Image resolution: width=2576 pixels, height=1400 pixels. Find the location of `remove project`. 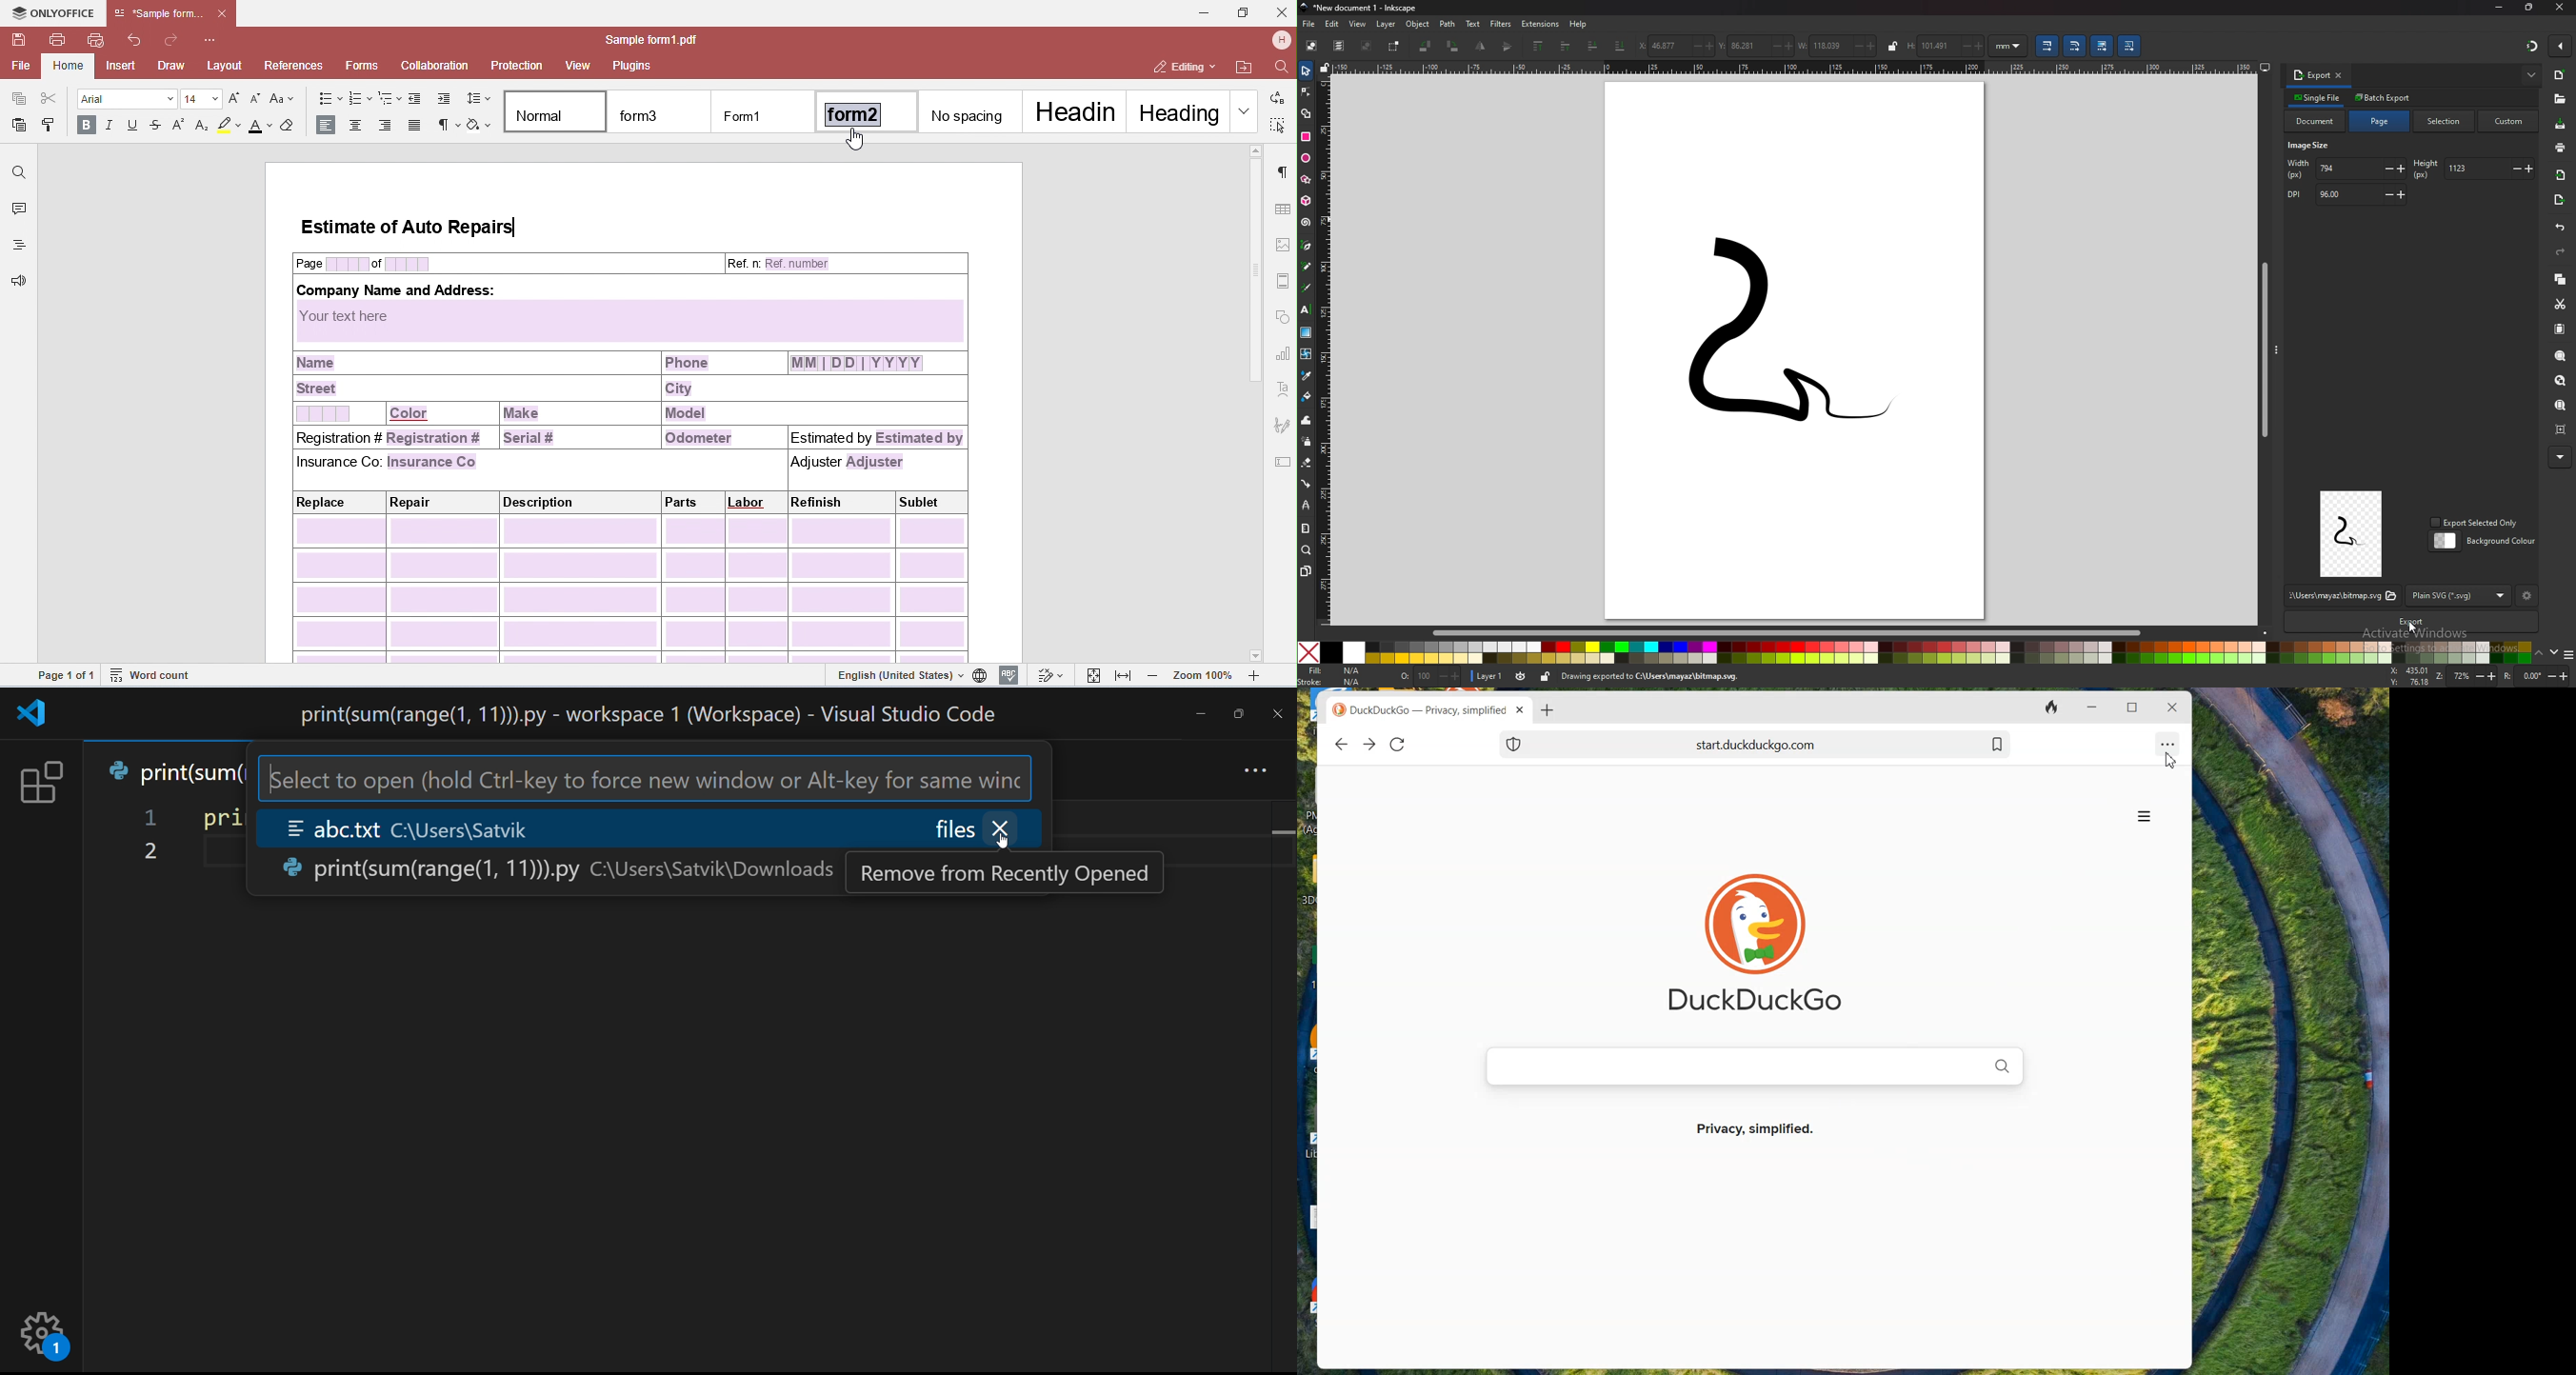

remove project is located at coordinates (1005, 828).